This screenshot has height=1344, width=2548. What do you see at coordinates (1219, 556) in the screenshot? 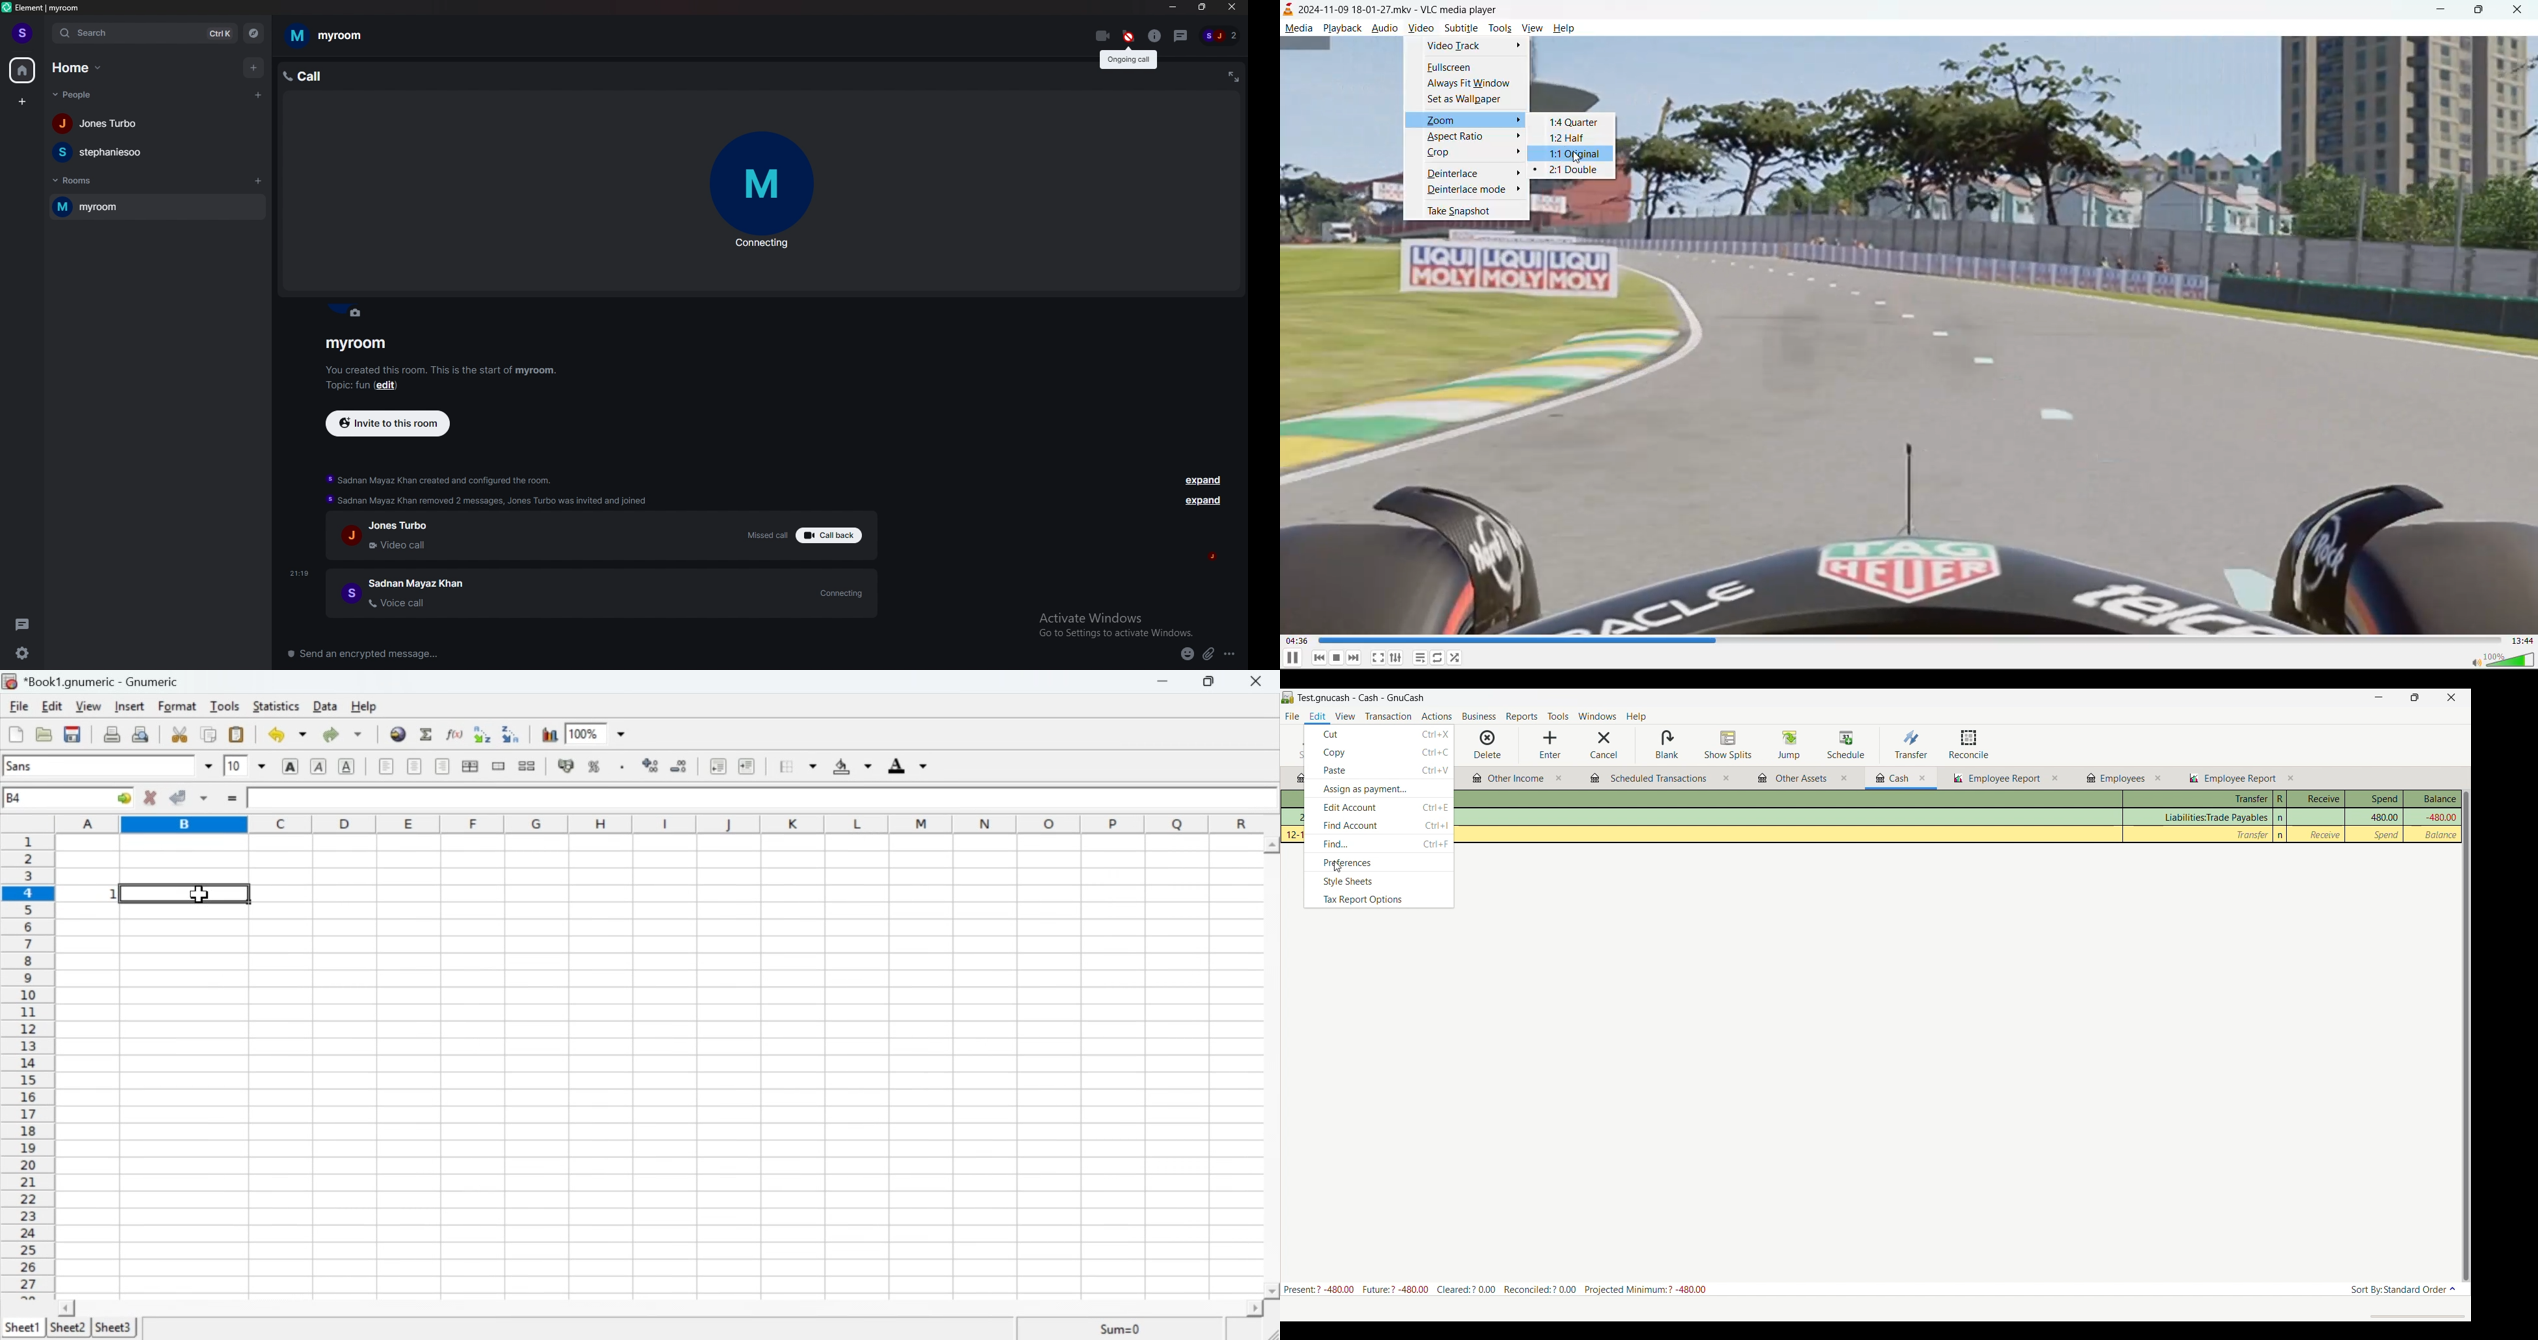
I see `j` at bounding box center [1219, 556].